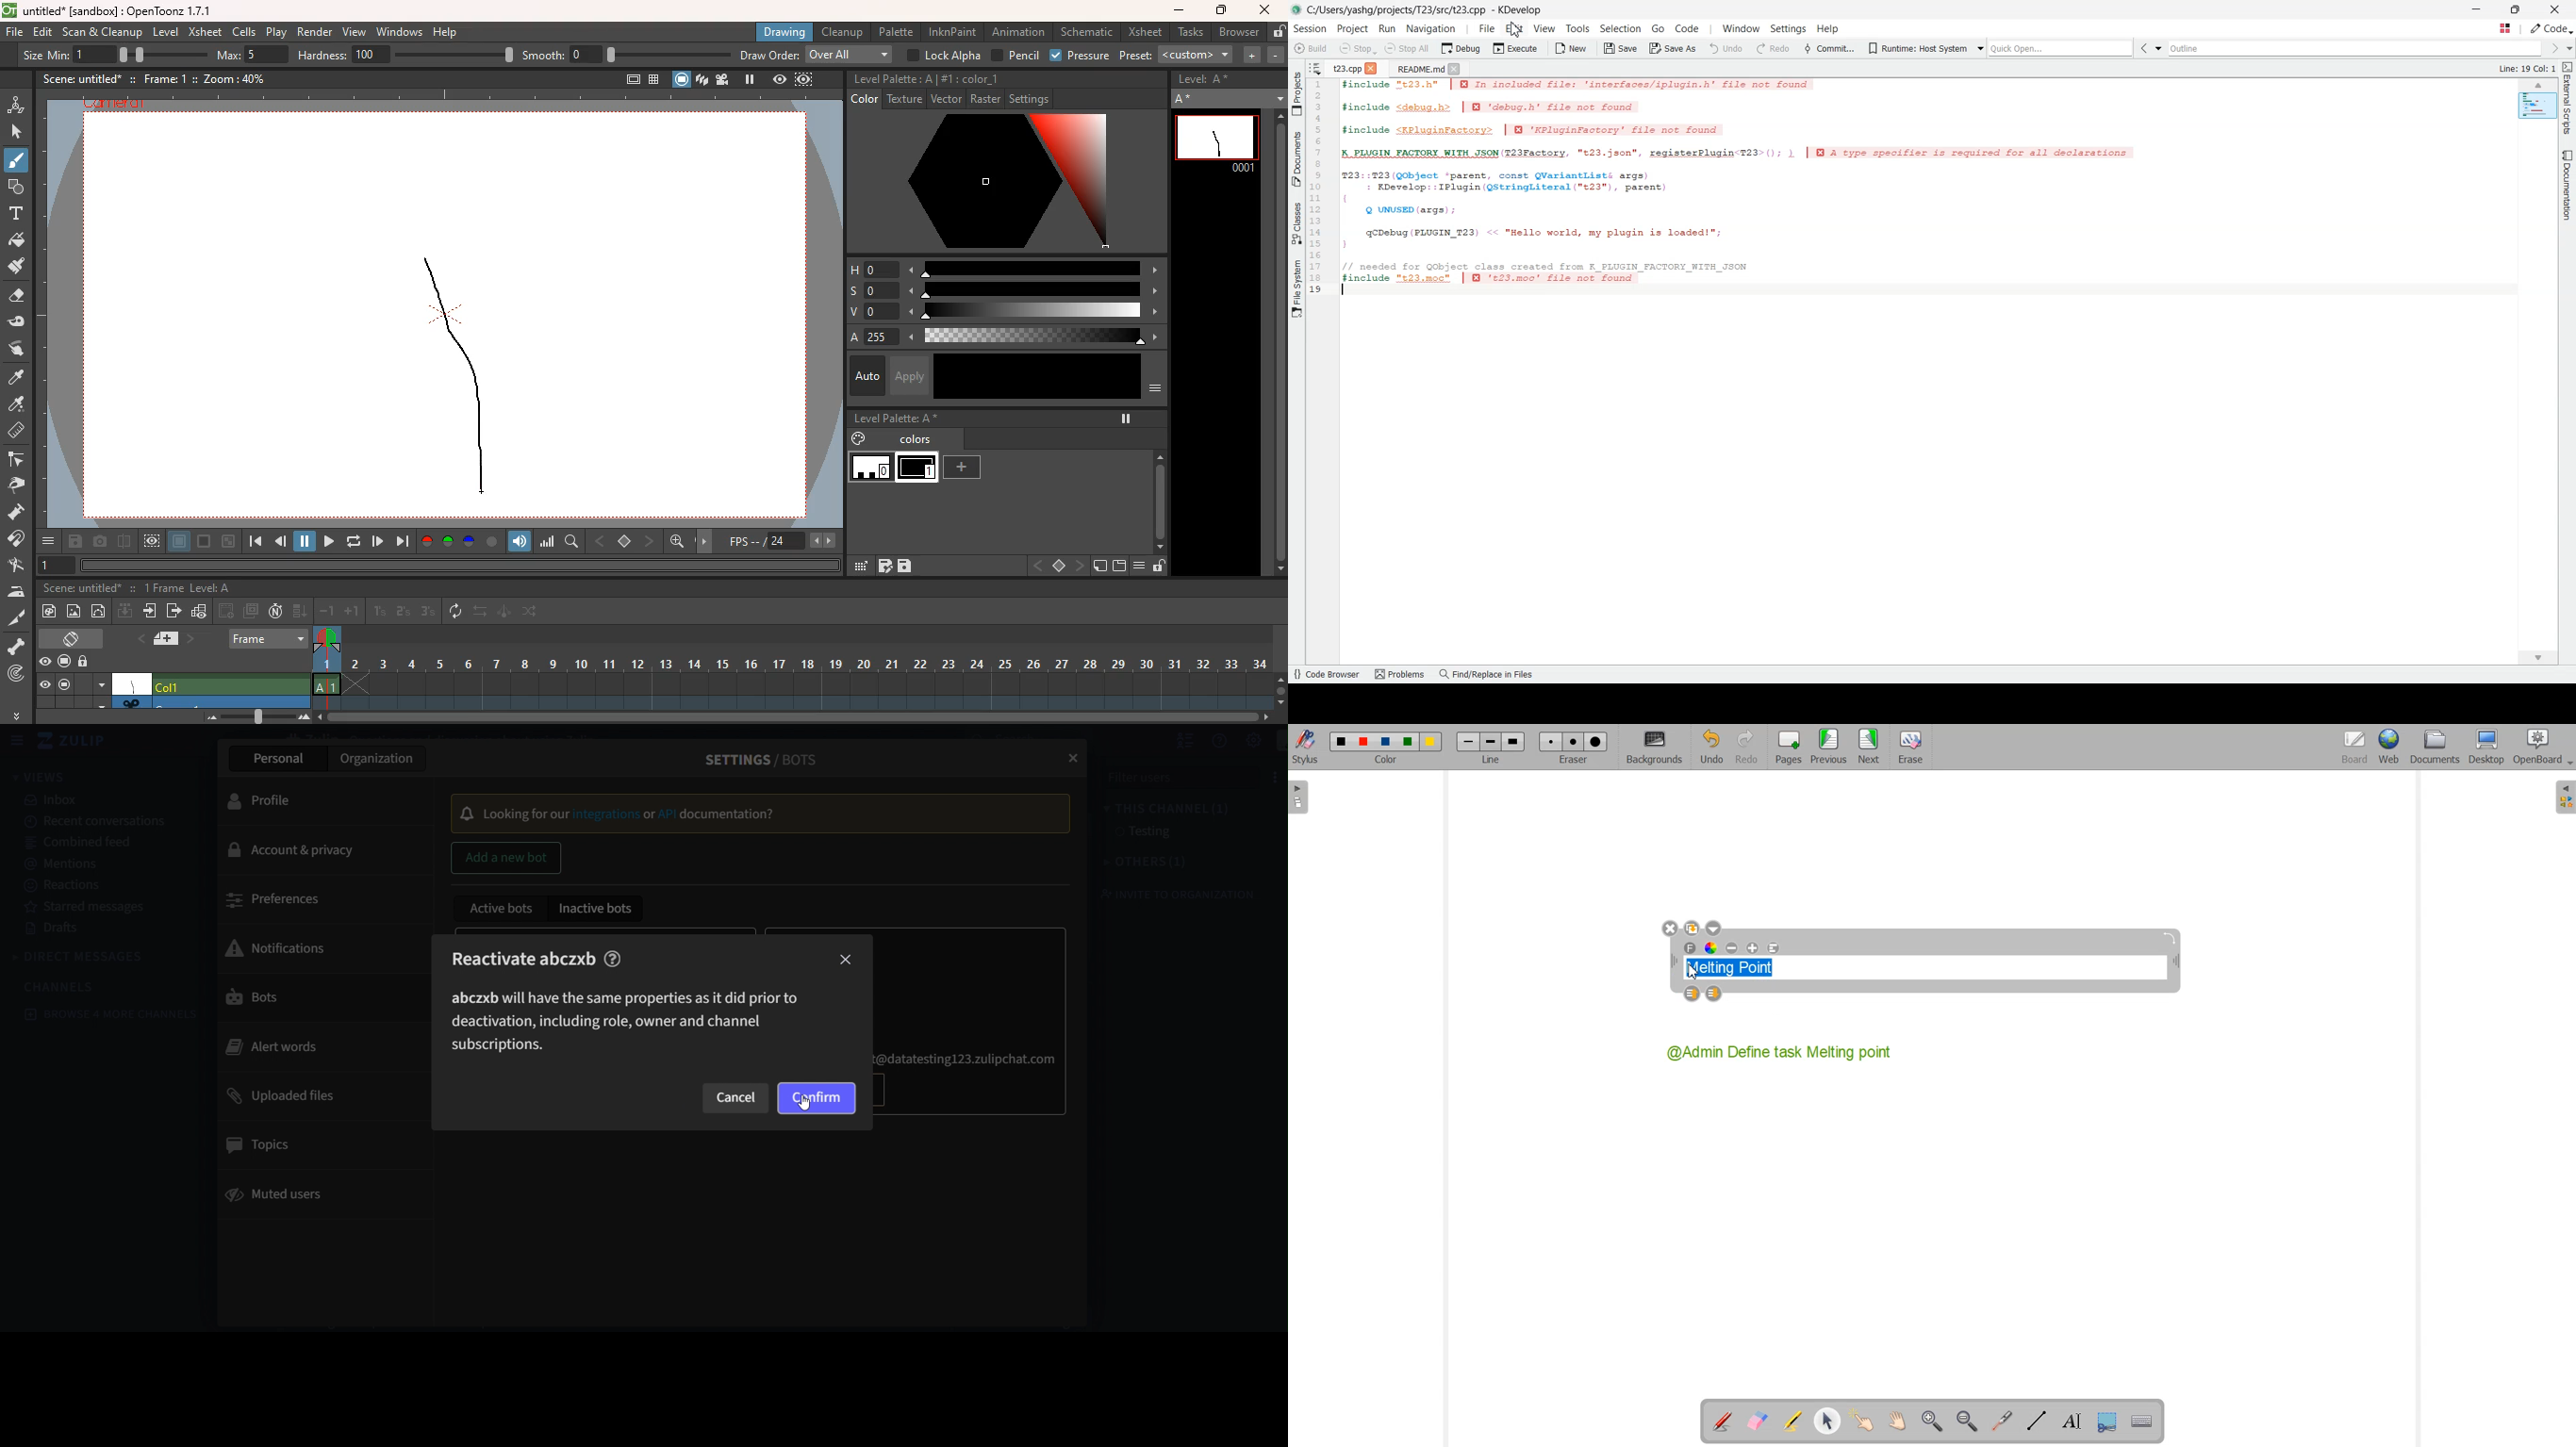  Describe the element at coordinates (1673, 49) in the screenshot. I see `Save as` at that location.